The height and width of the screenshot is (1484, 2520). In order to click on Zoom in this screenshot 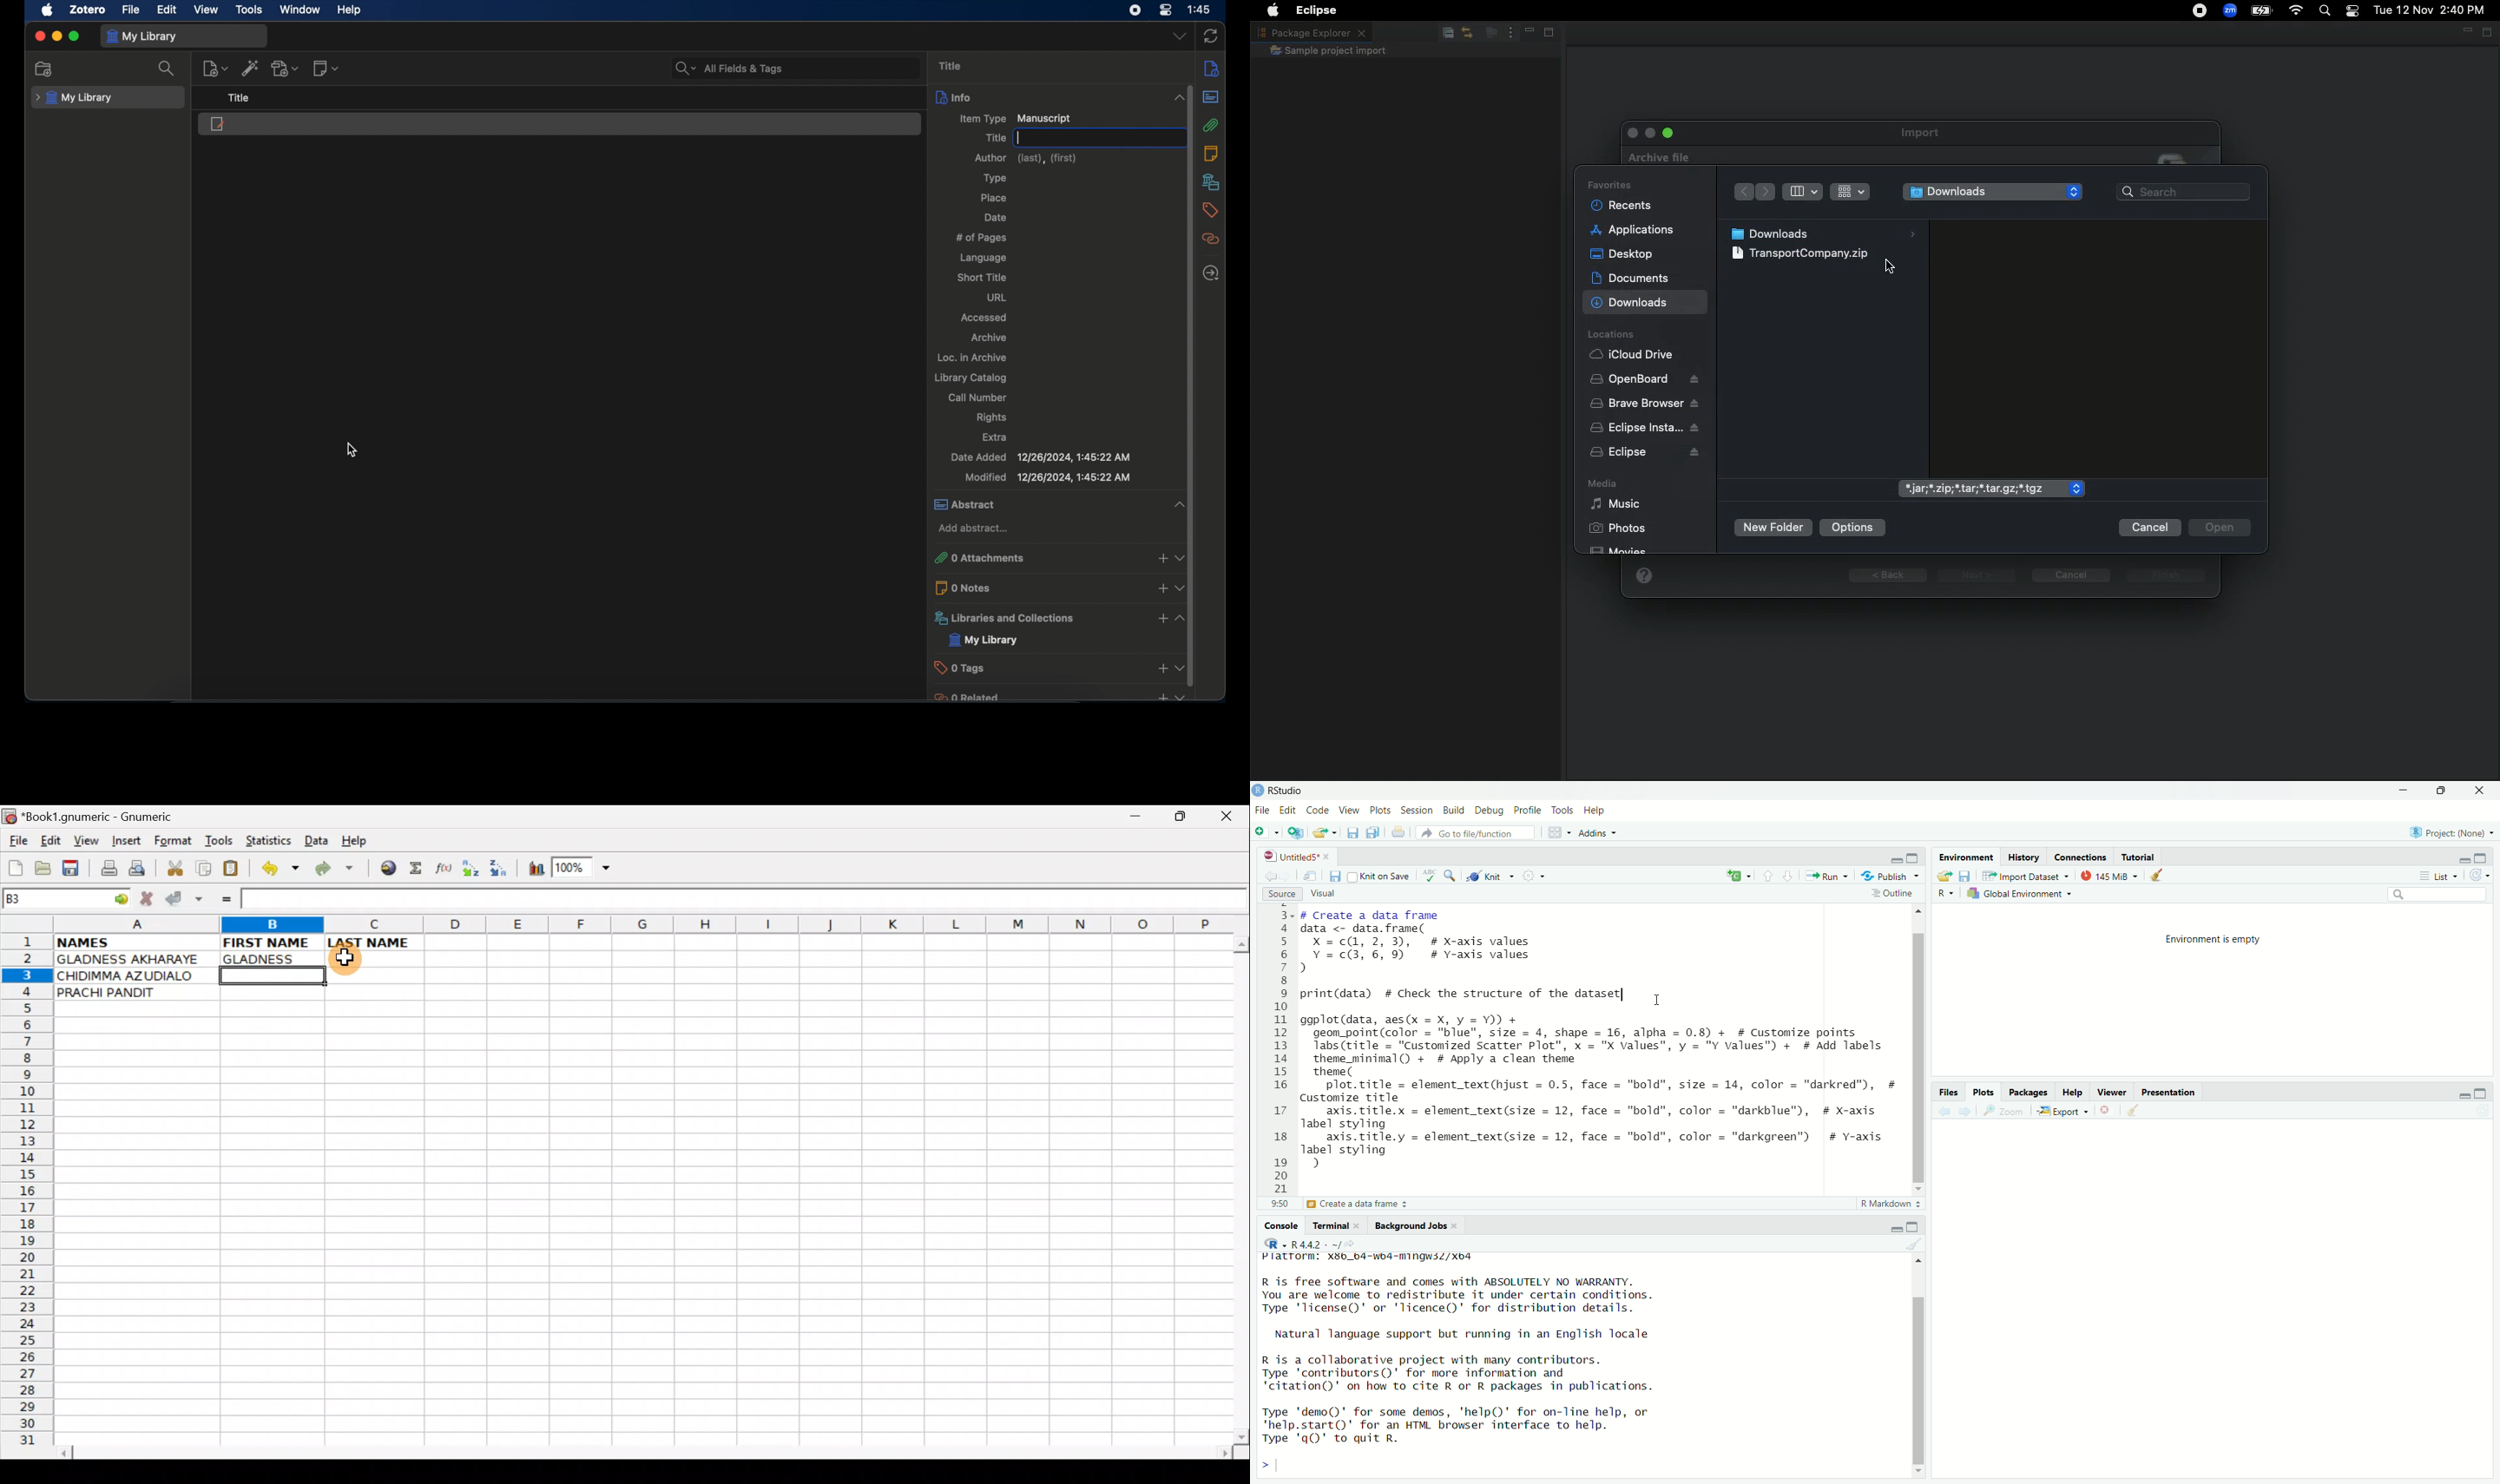, I will do `click(583, 870)`.